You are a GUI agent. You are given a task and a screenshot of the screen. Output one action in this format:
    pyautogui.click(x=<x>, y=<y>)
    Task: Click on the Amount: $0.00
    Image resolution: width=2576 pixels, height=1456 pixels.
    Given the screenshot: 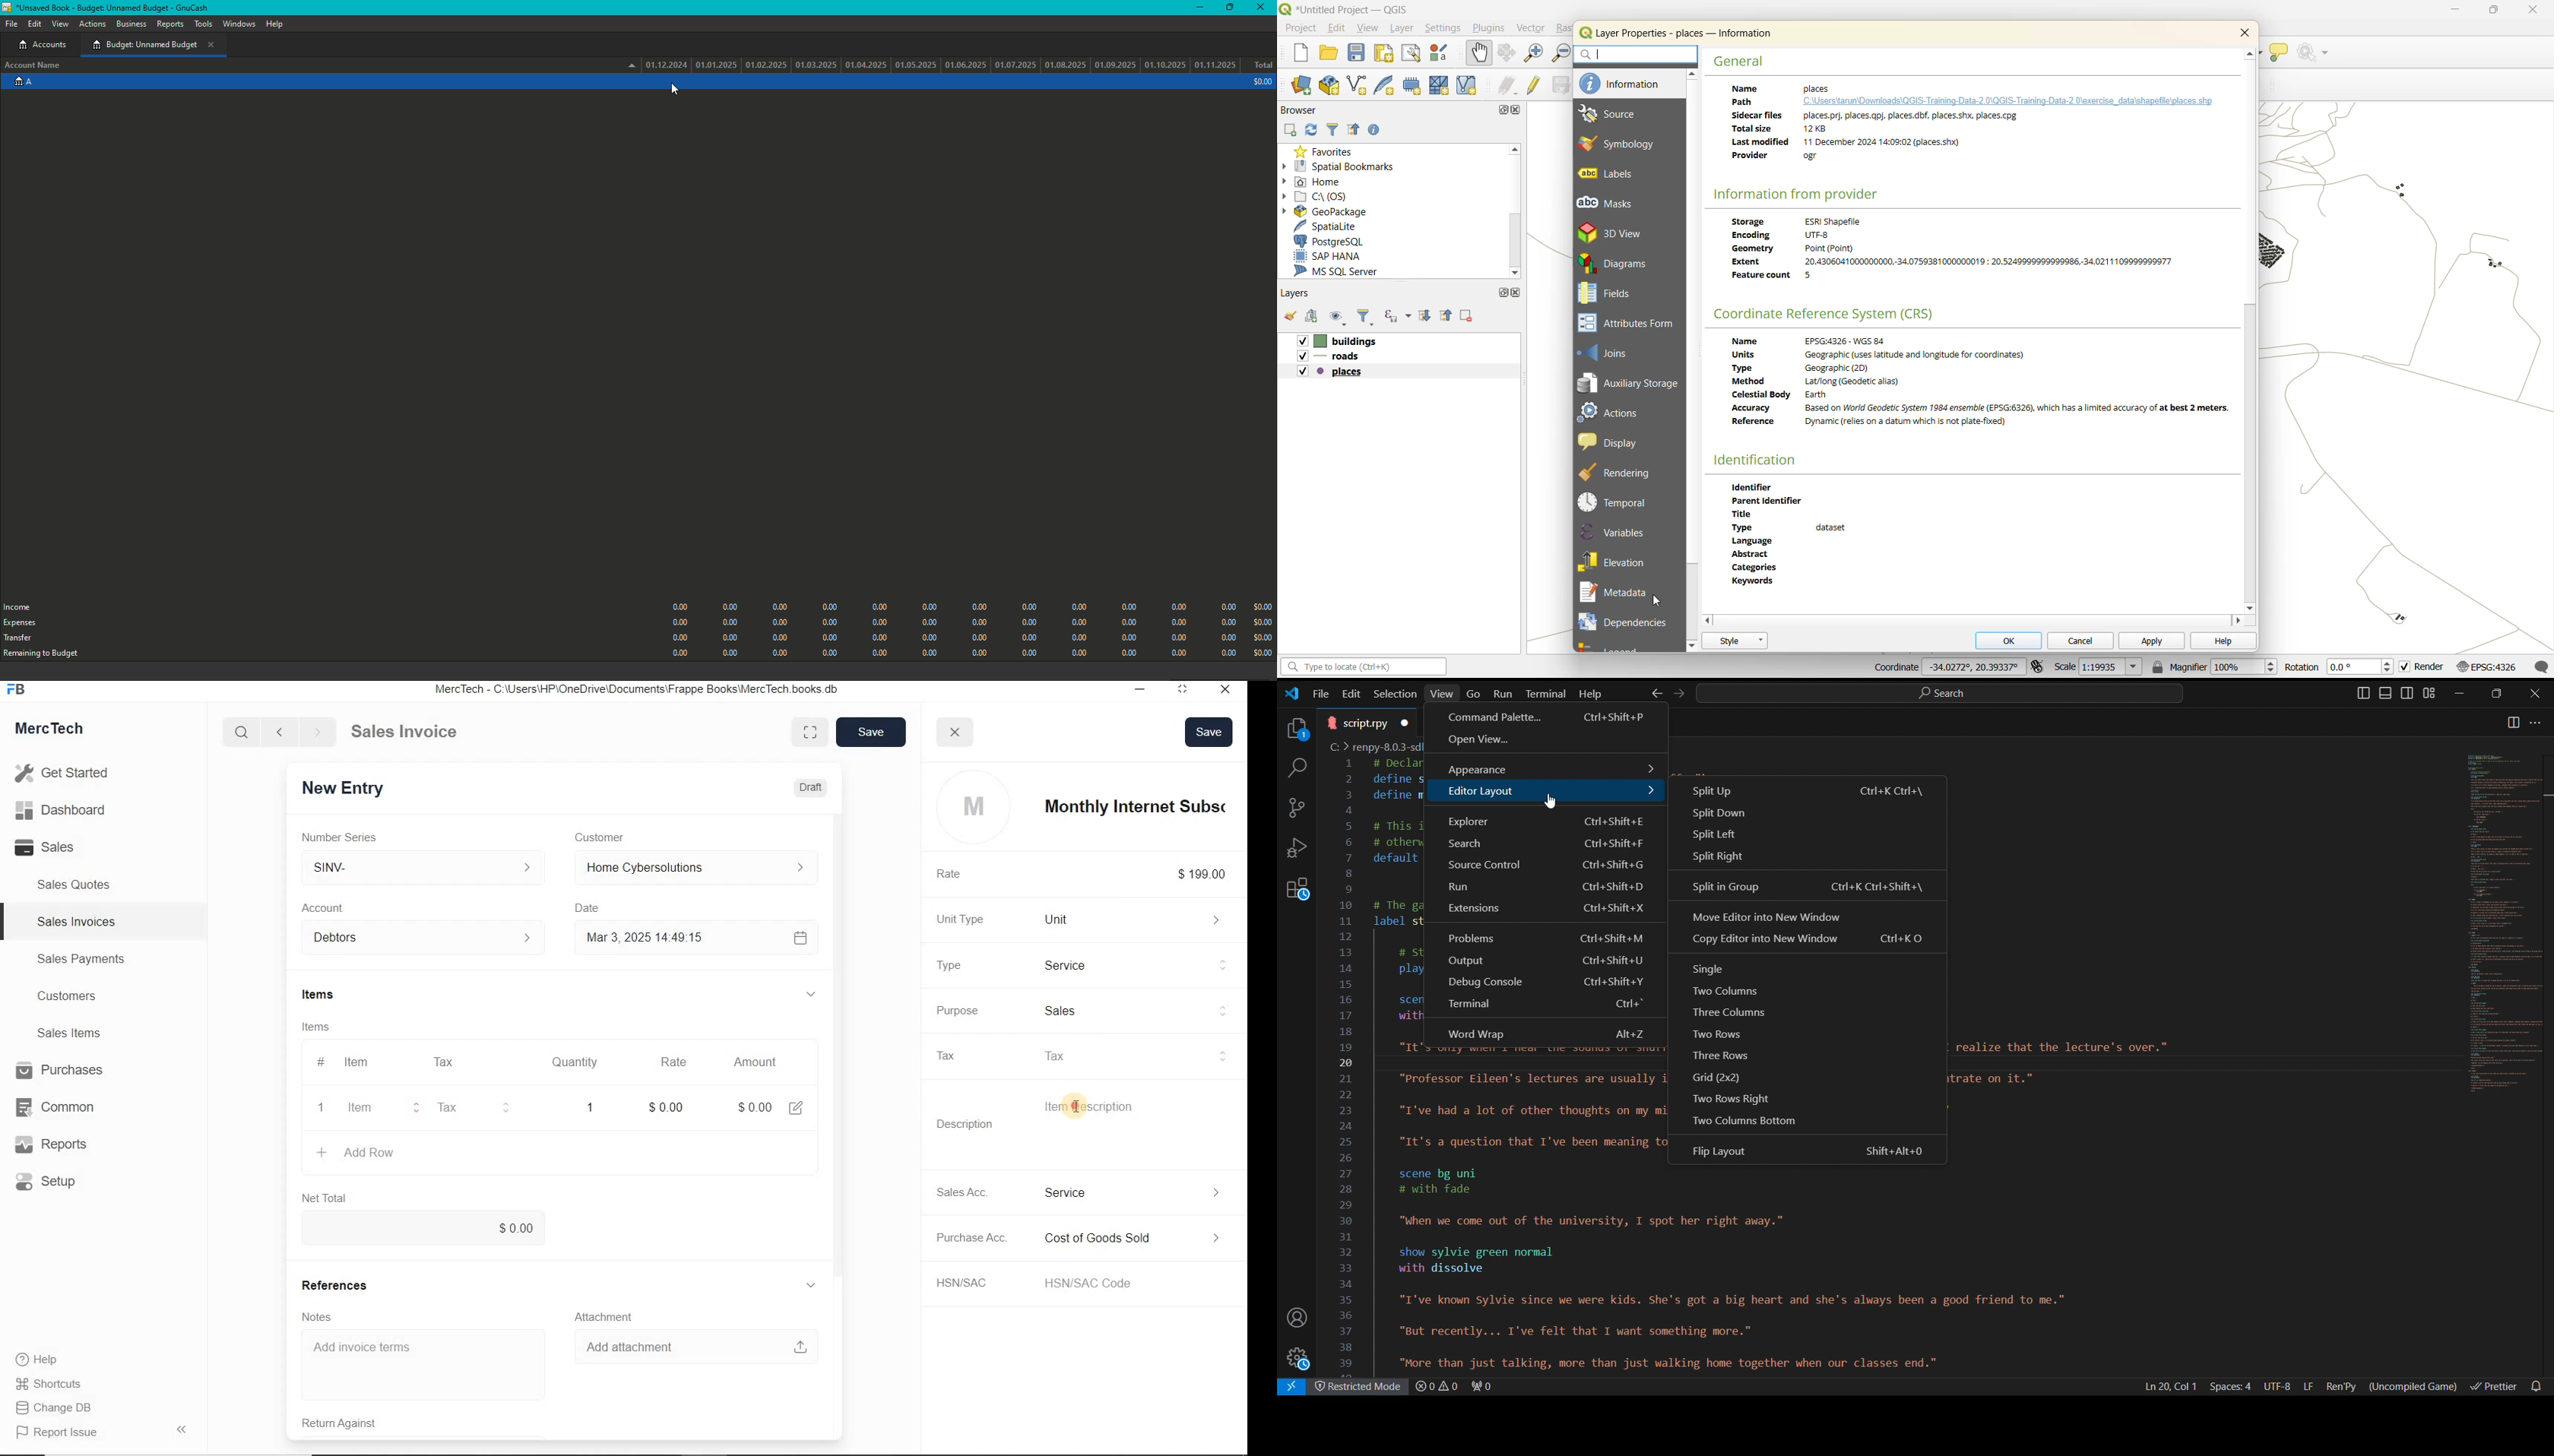 What is the action you would take?
    pyautogui.click(x=751, y=1106)
    